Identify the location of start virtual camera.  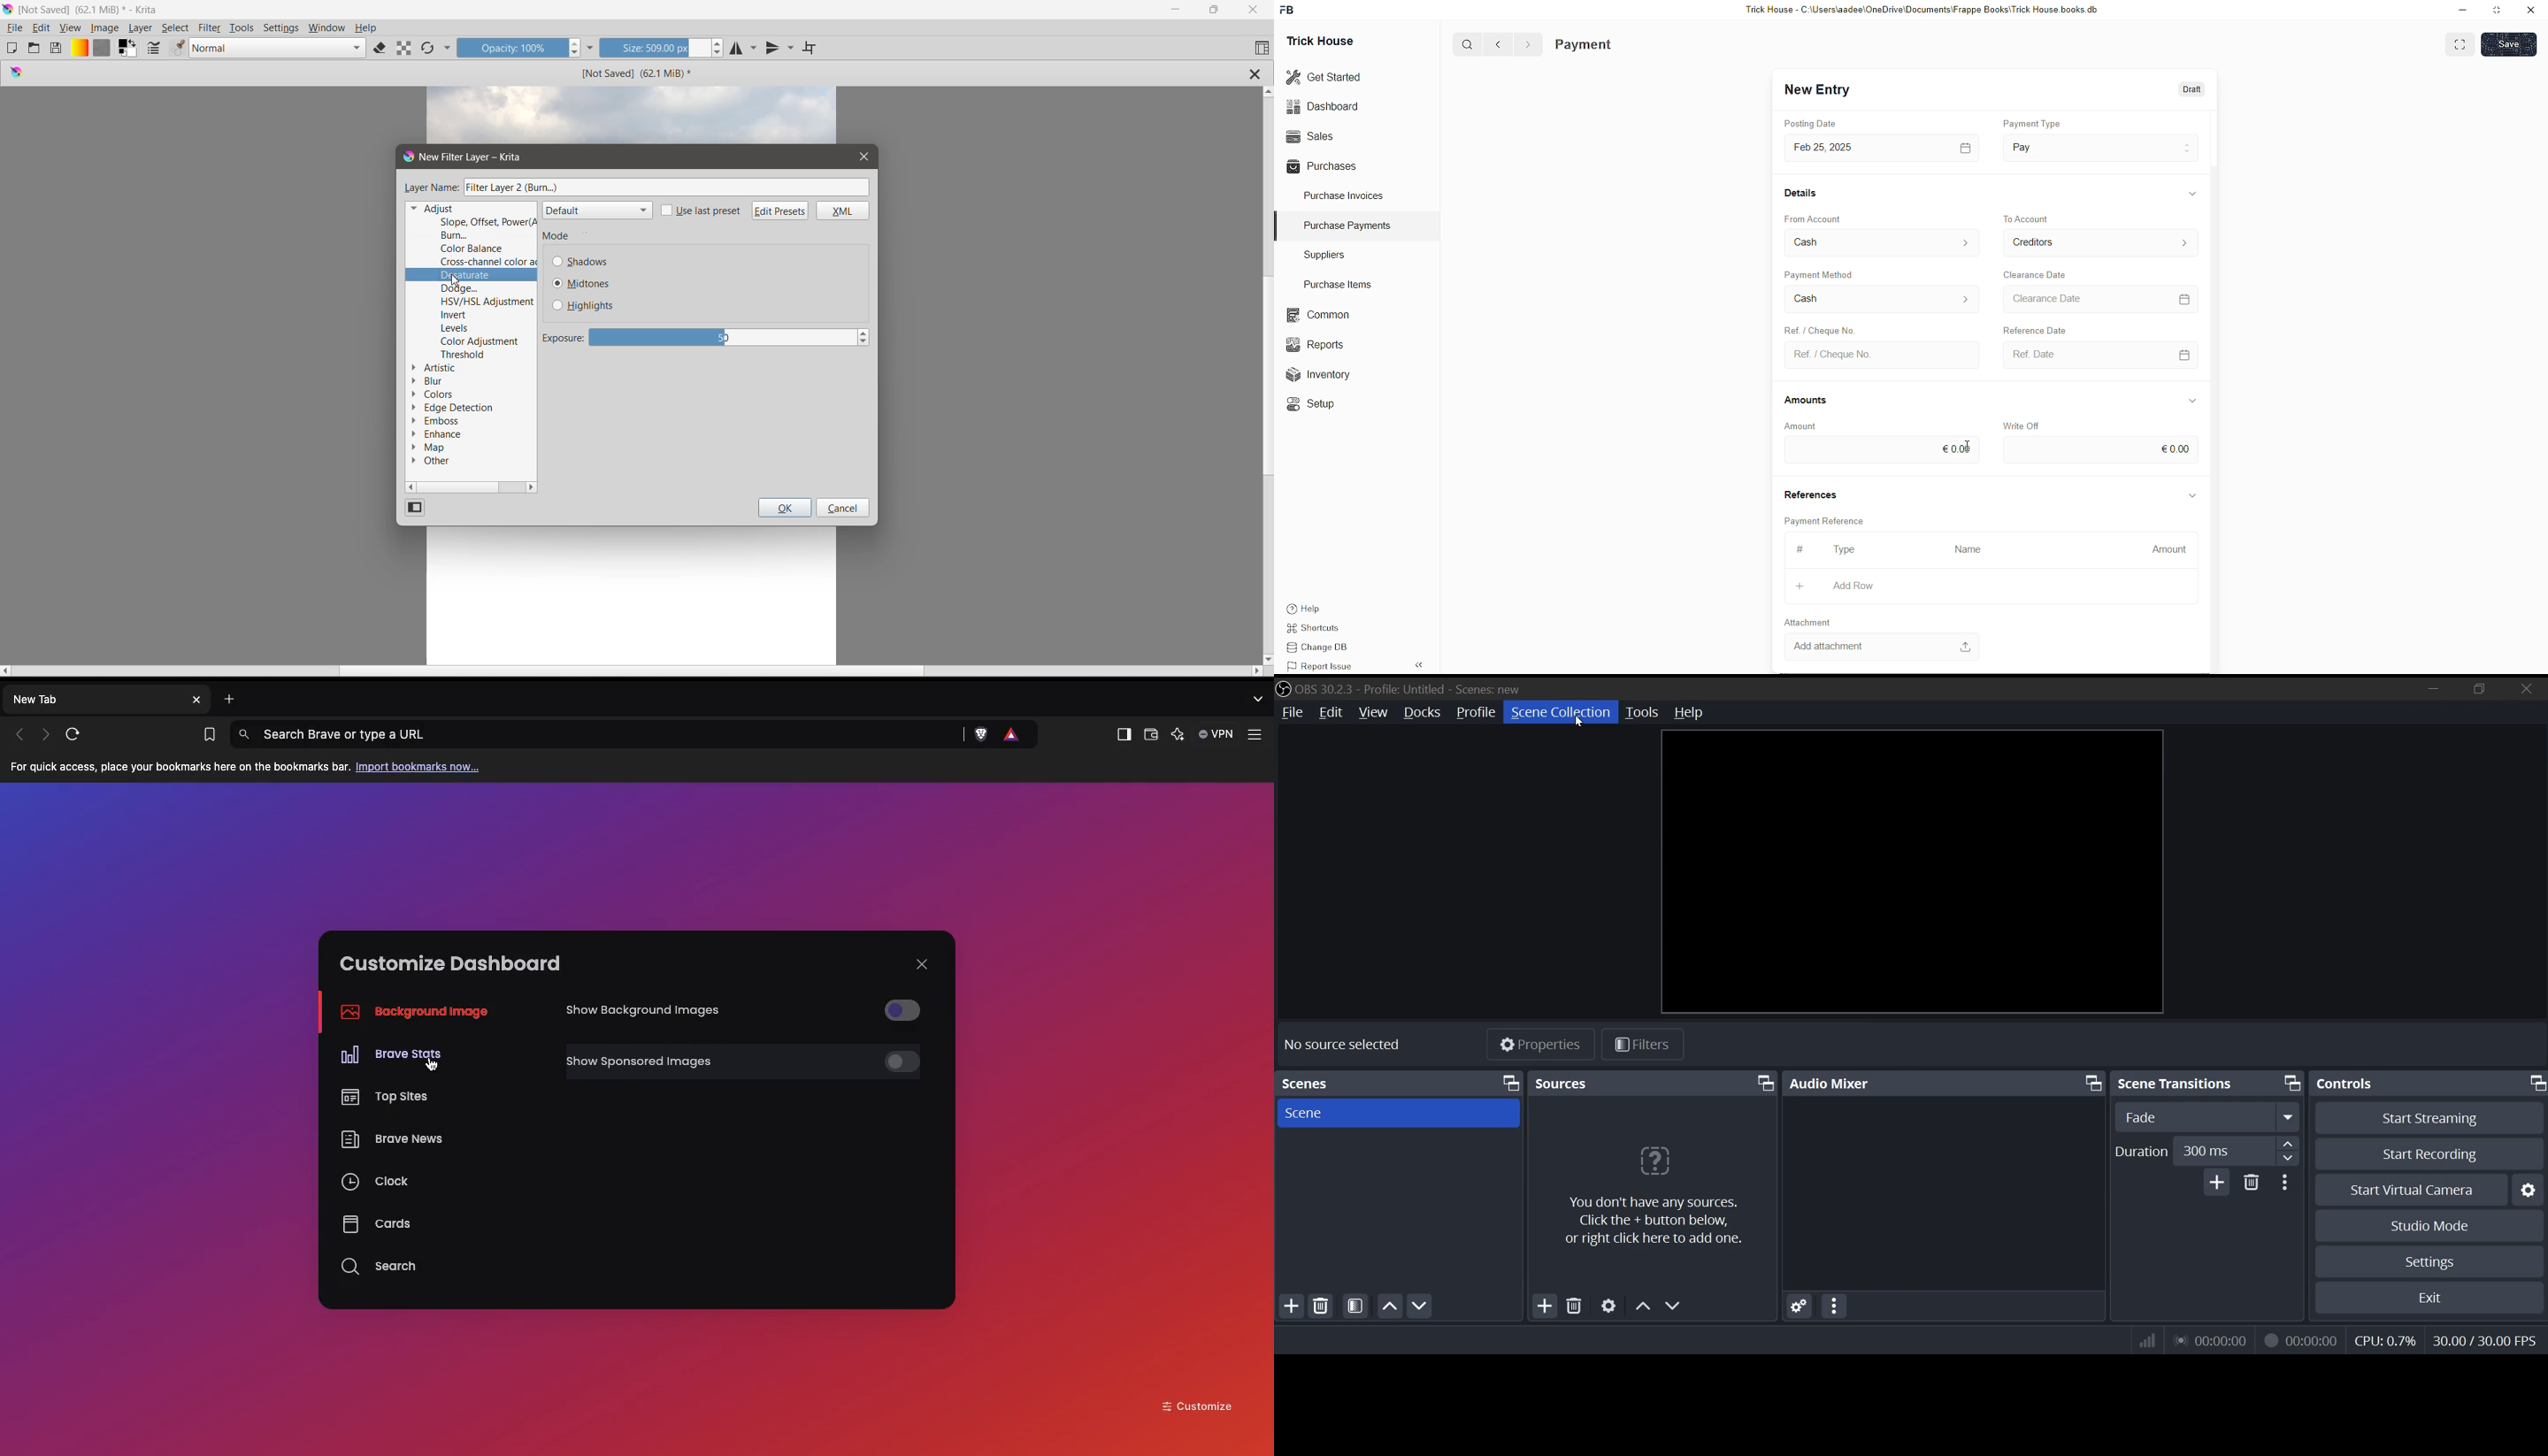
(2412, 1189).